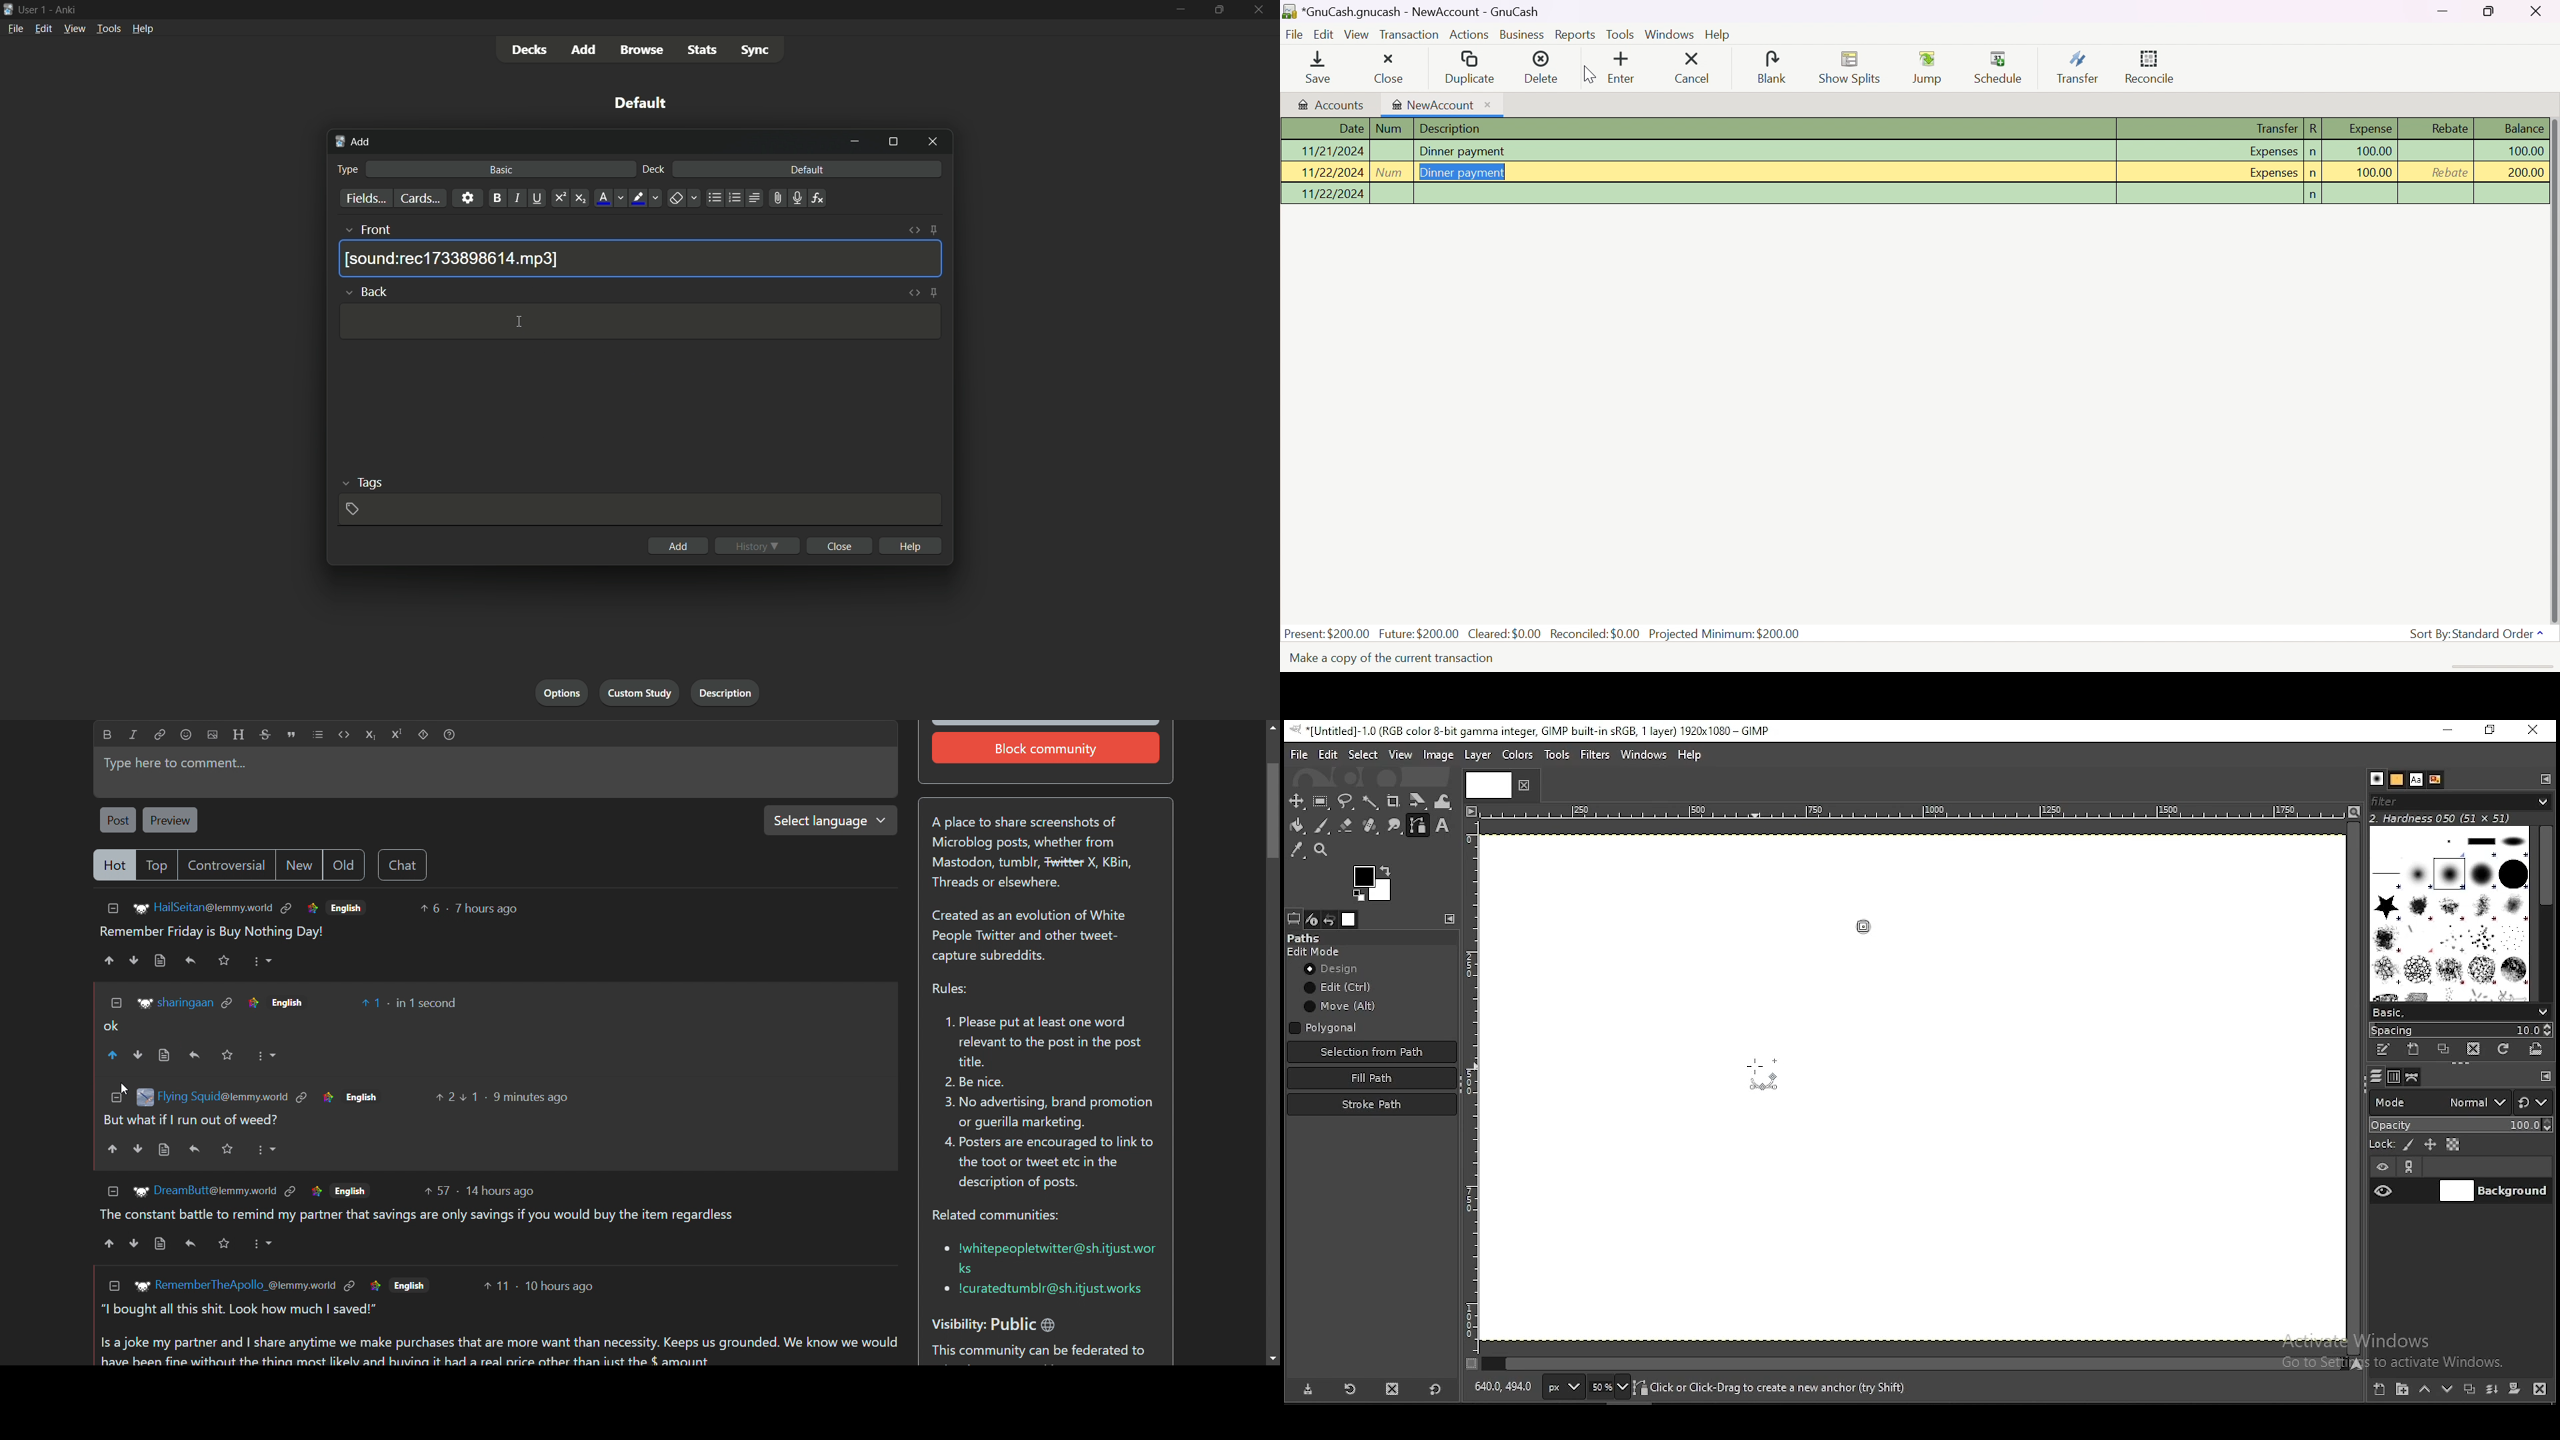 This screenshot has width=2576, height=1456. I want to click on Transfer, so click(2267, 128).